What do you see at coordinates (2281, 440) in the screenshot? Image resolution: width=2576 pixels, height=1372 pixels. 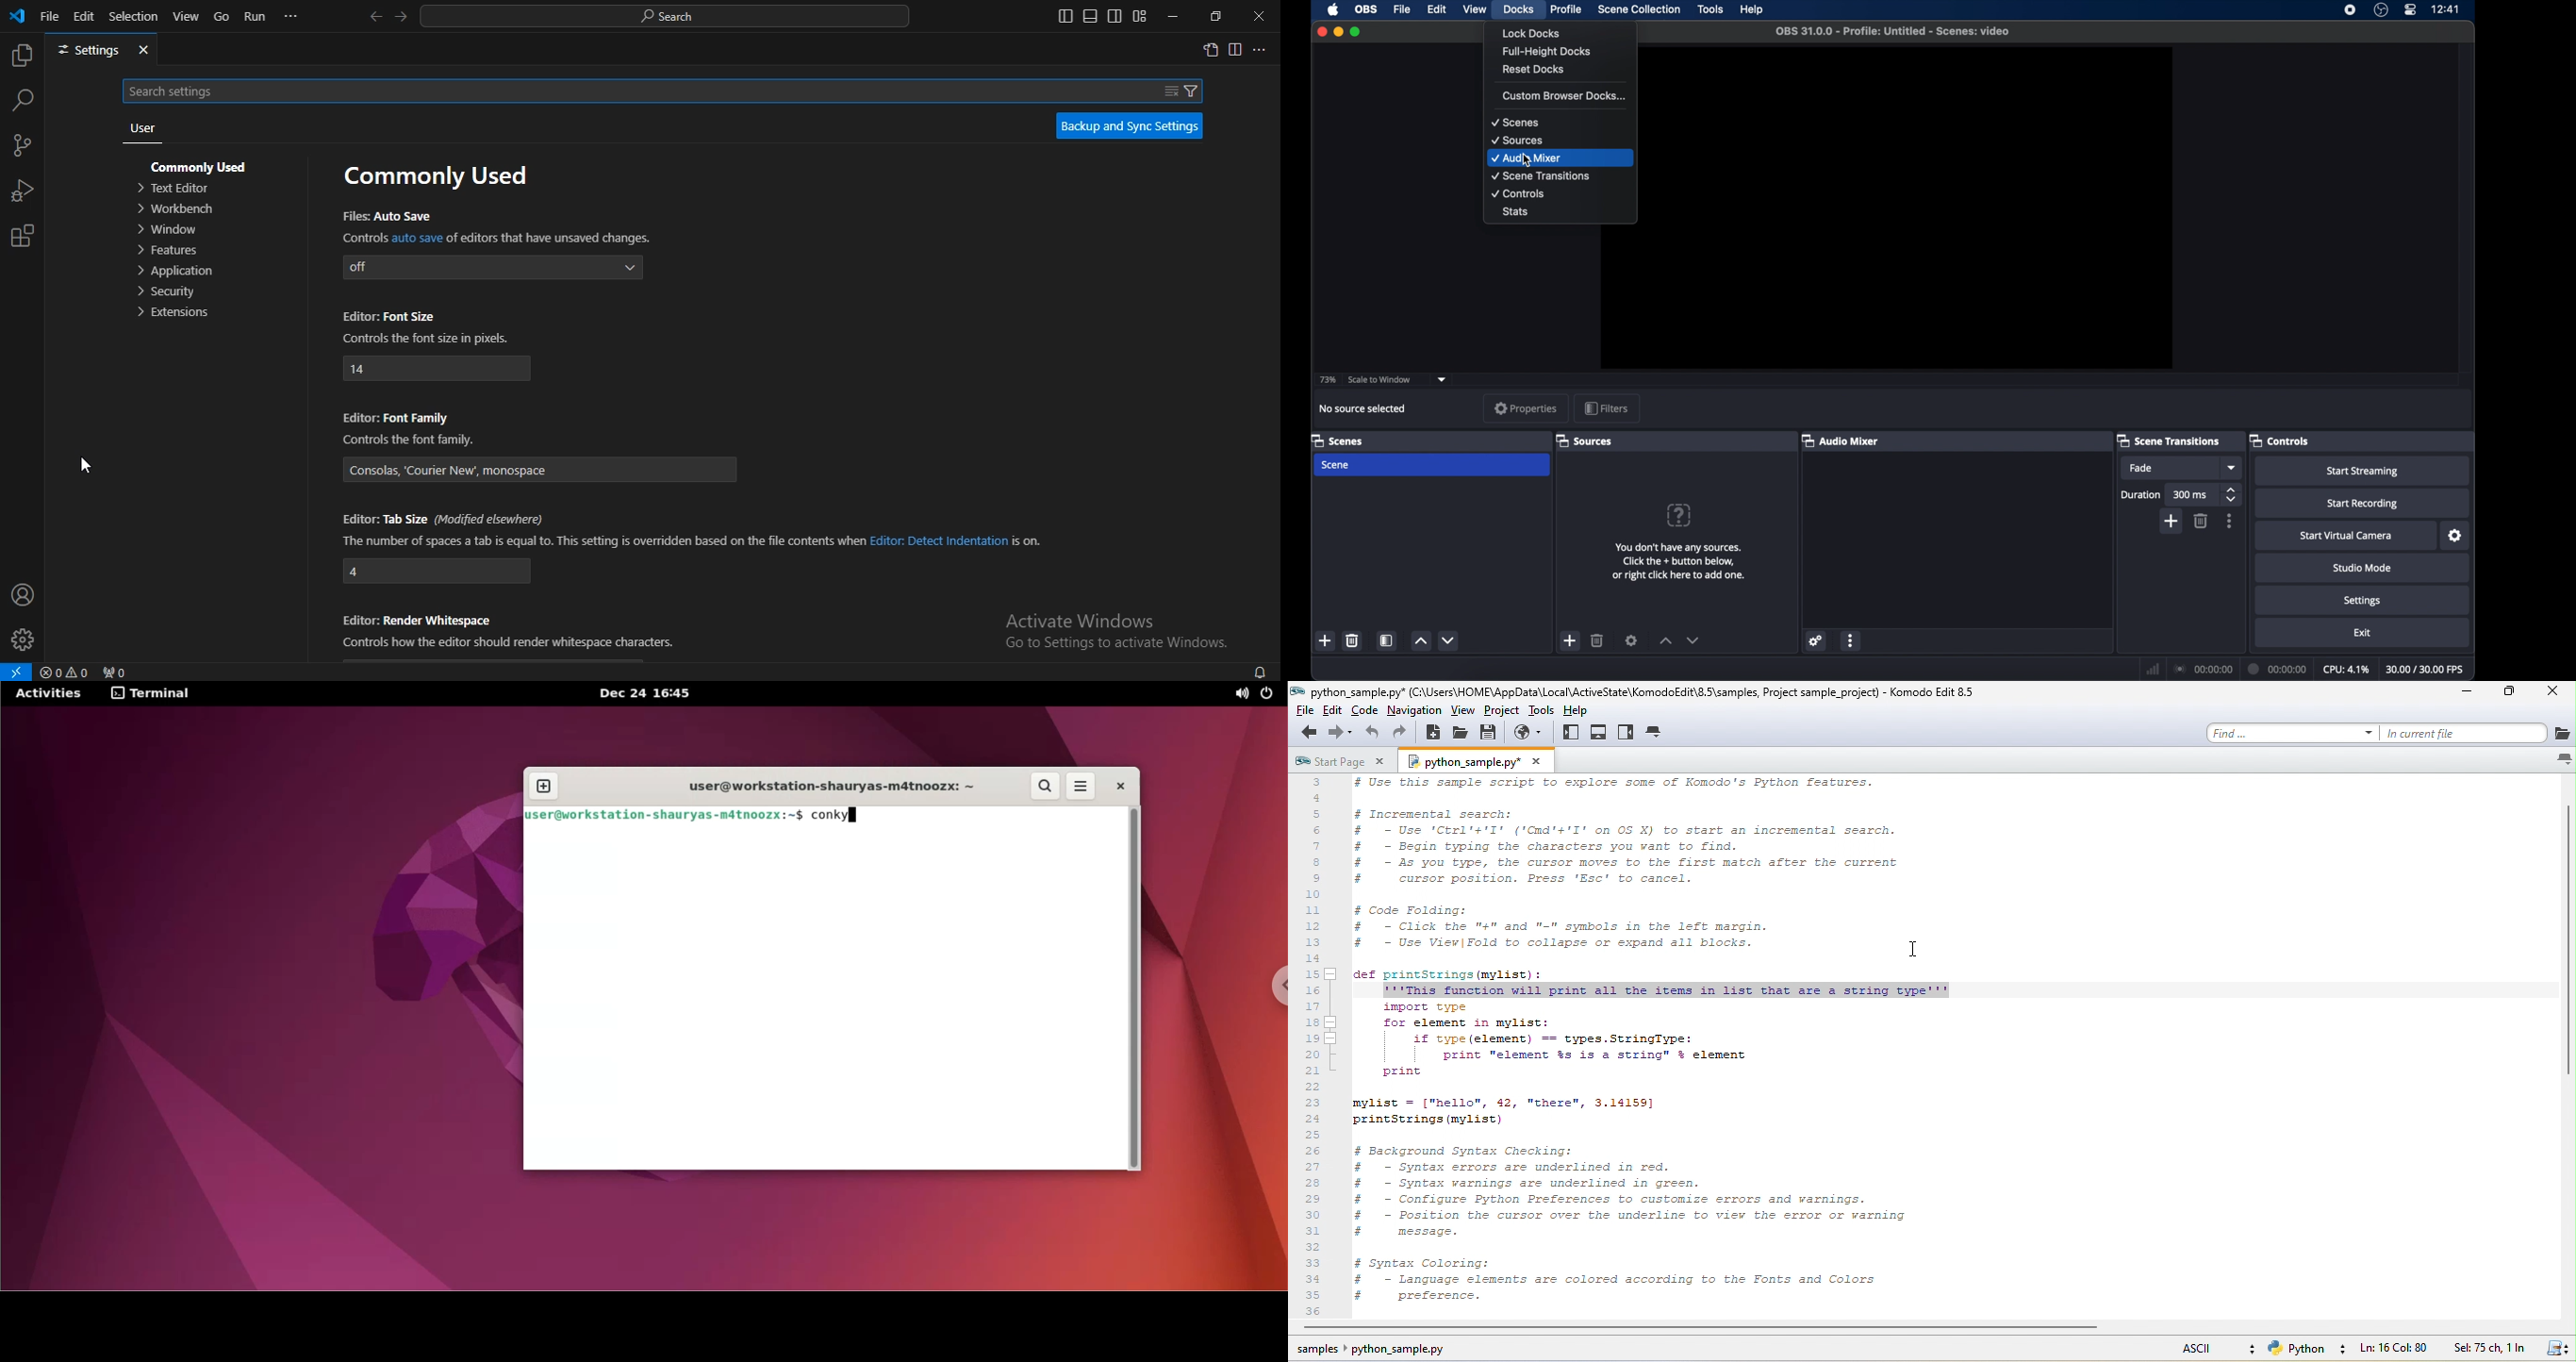 I see `controls` at bounding box center [2281, 440].